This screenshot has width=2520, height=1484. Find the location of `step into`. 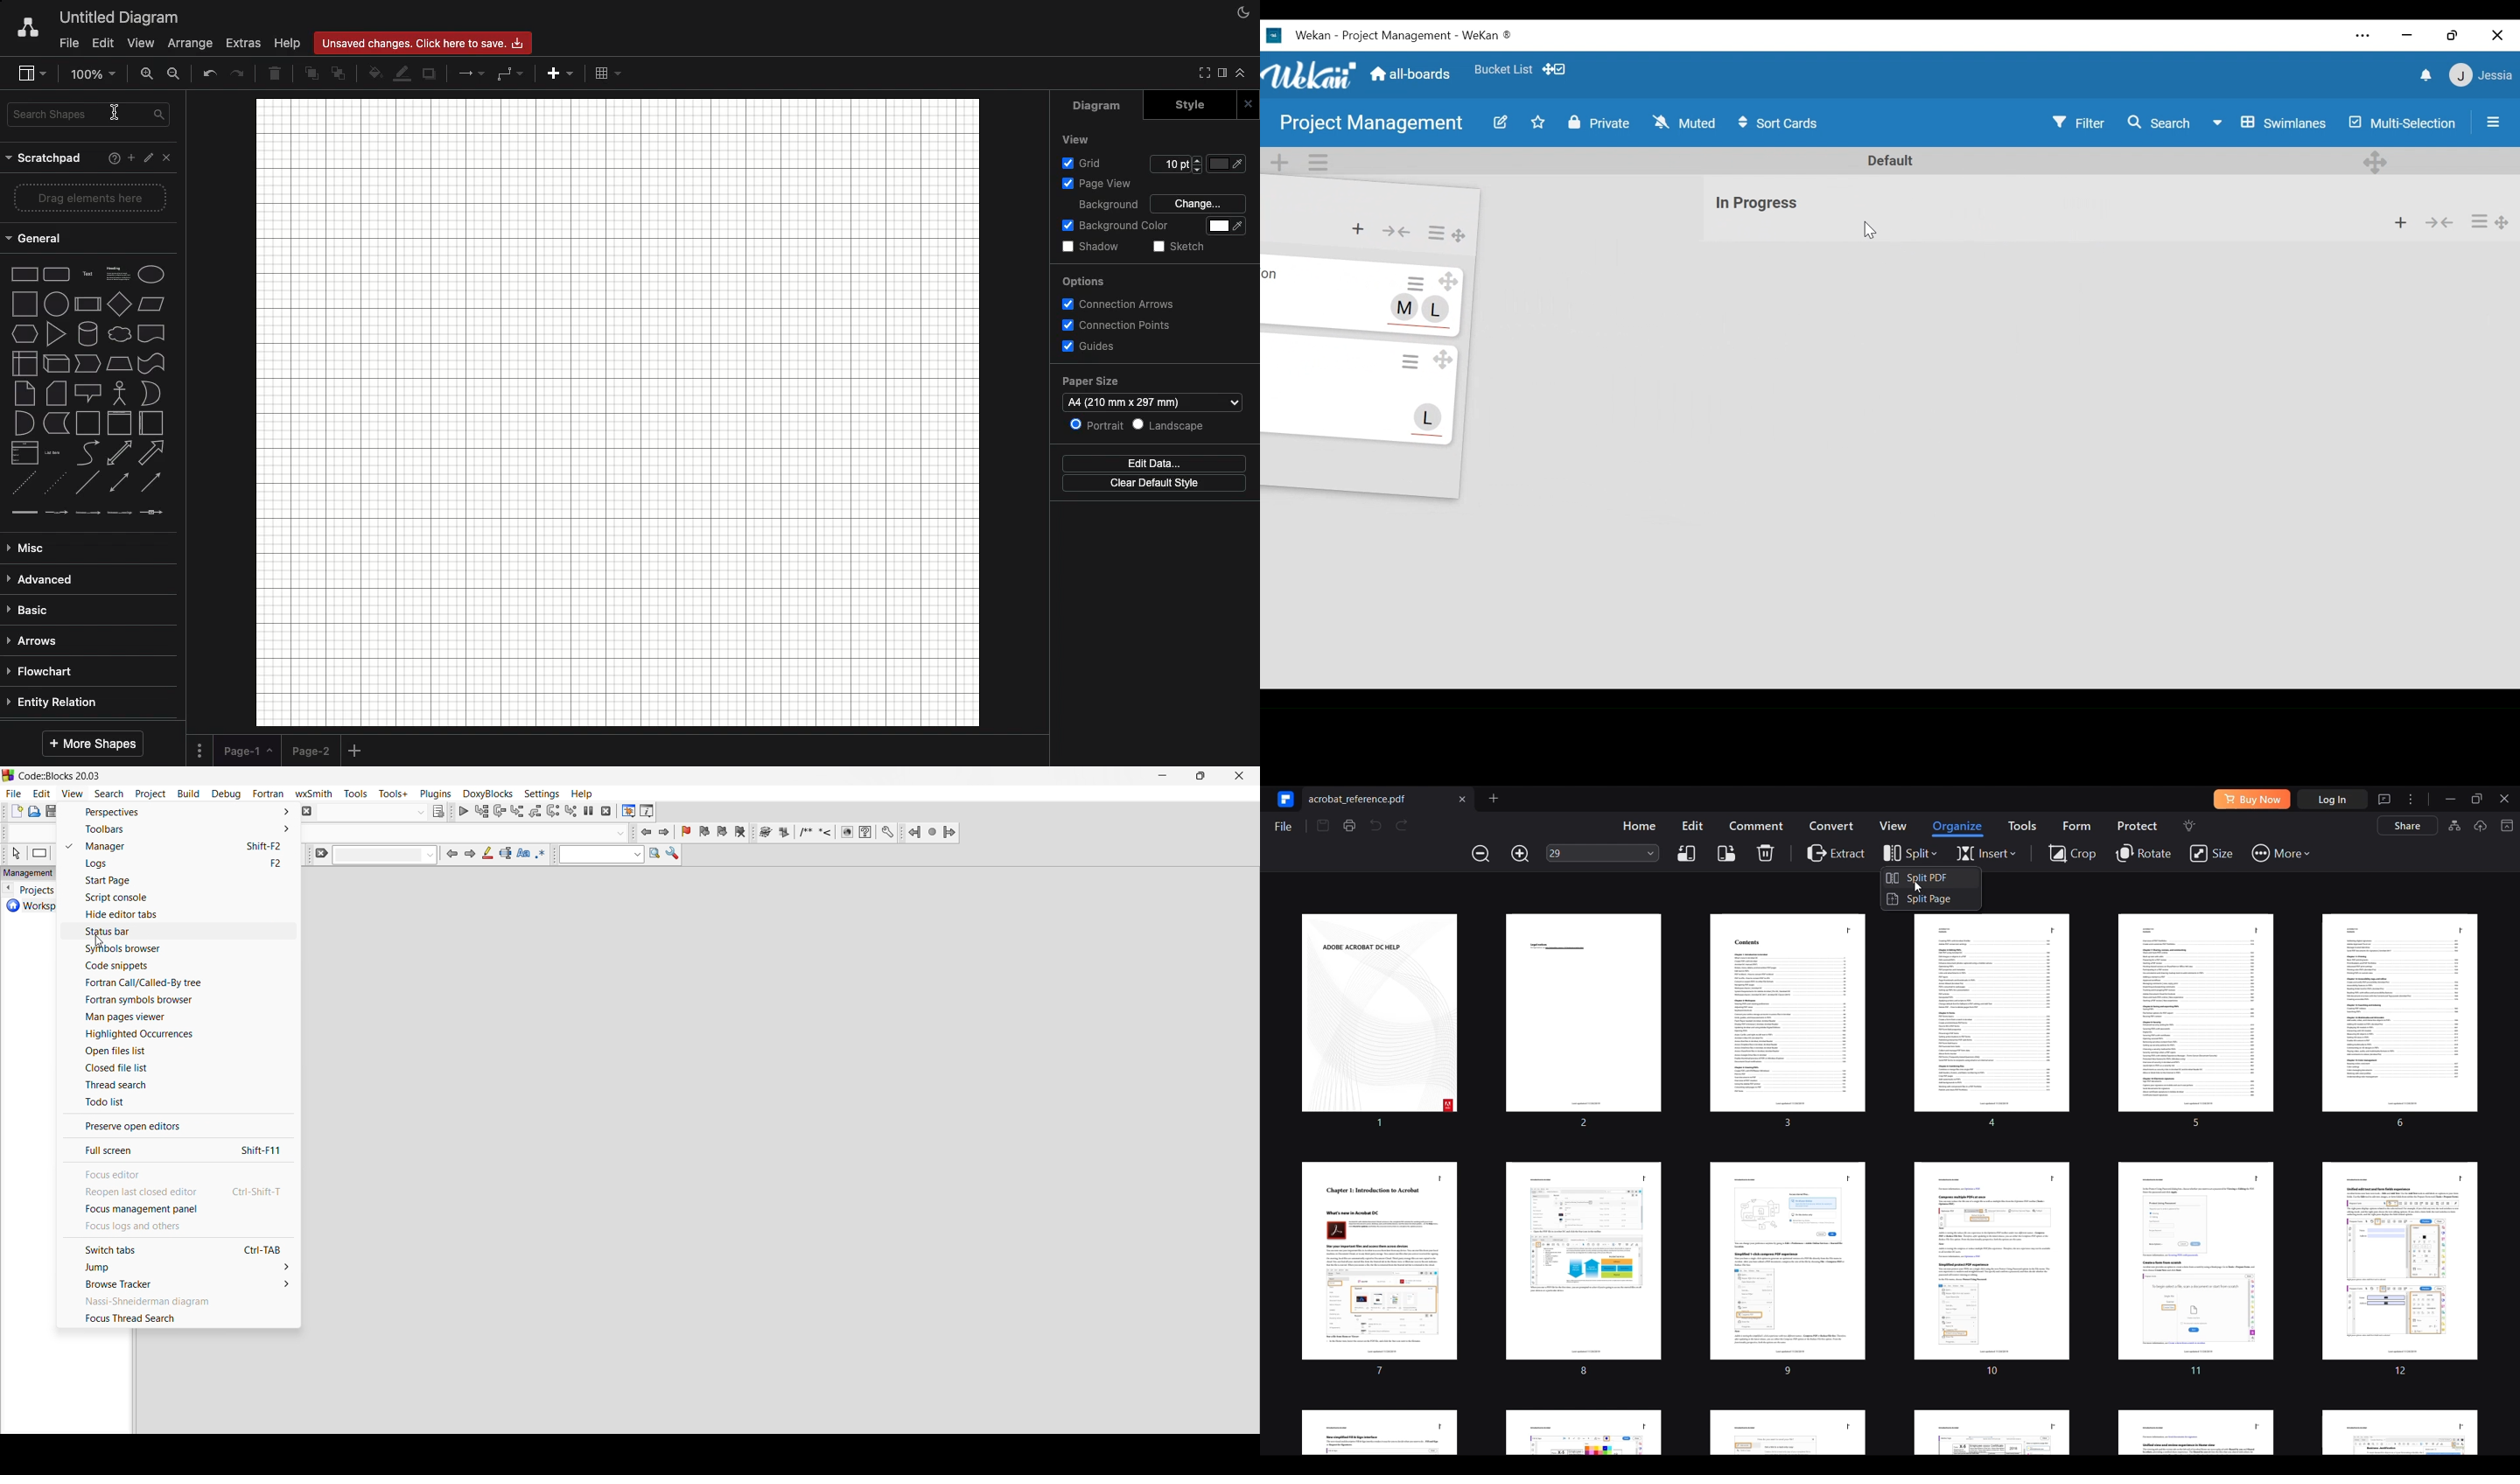

step into is located at coordinates (518, 812).